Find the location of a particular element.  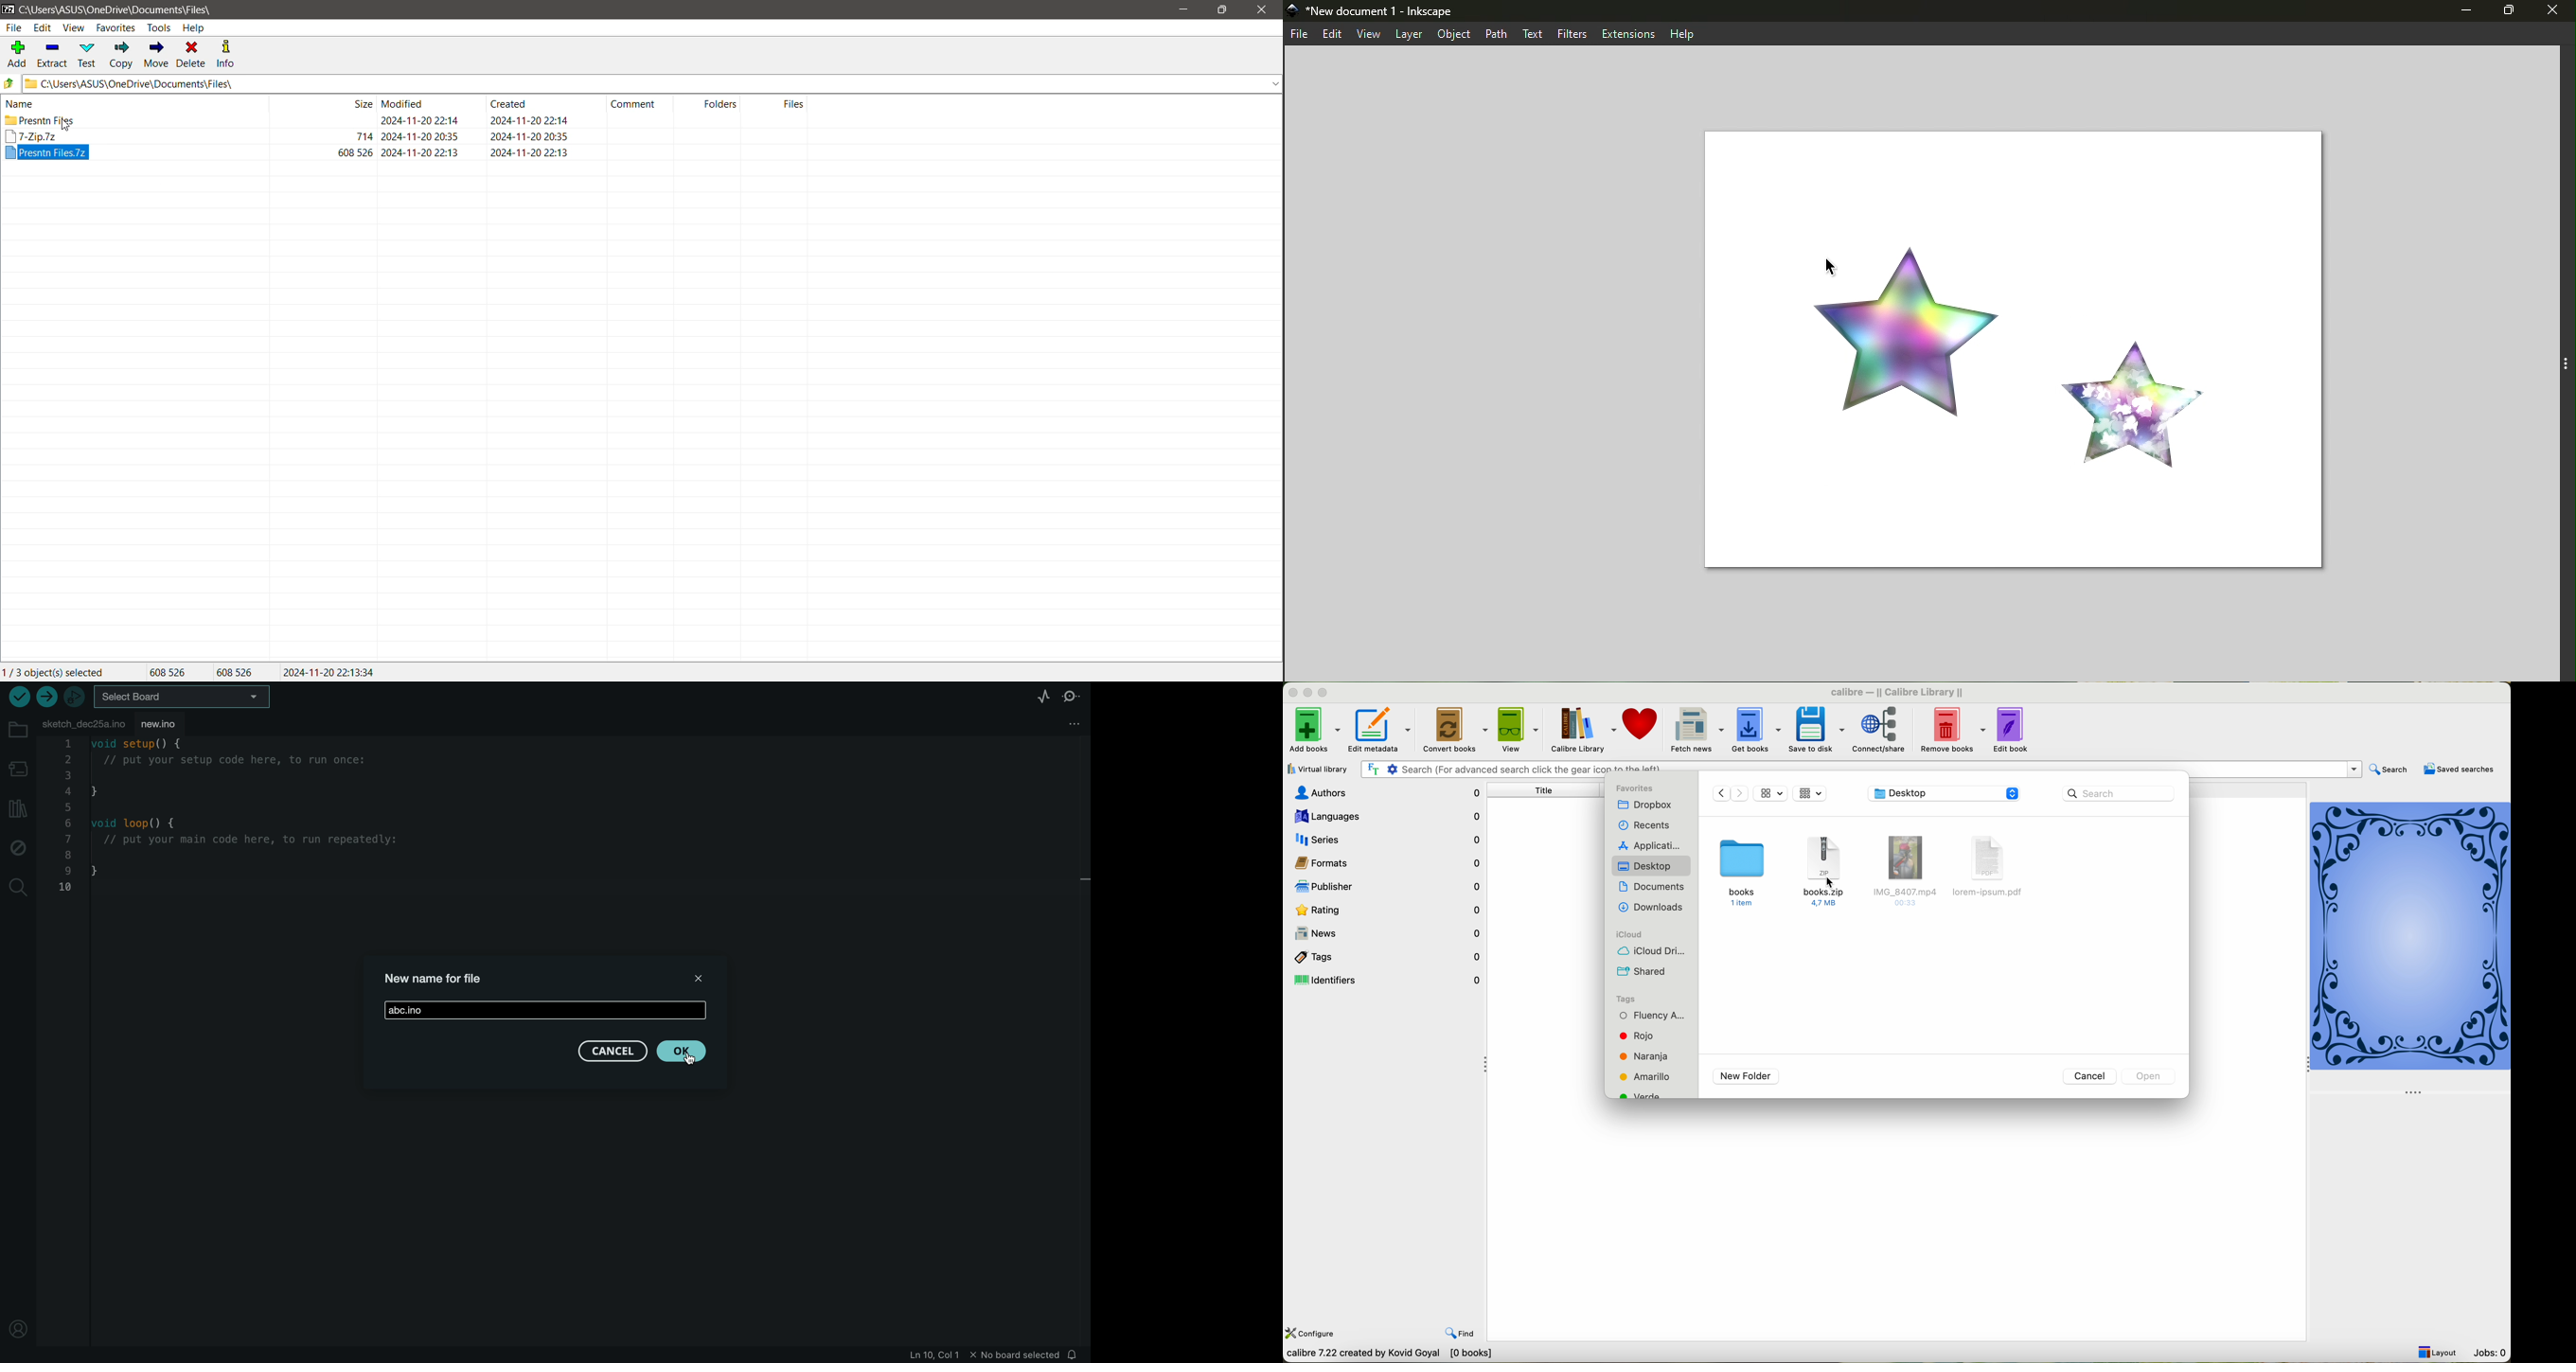

fluency tag is located at coordinates (1653, 1016).